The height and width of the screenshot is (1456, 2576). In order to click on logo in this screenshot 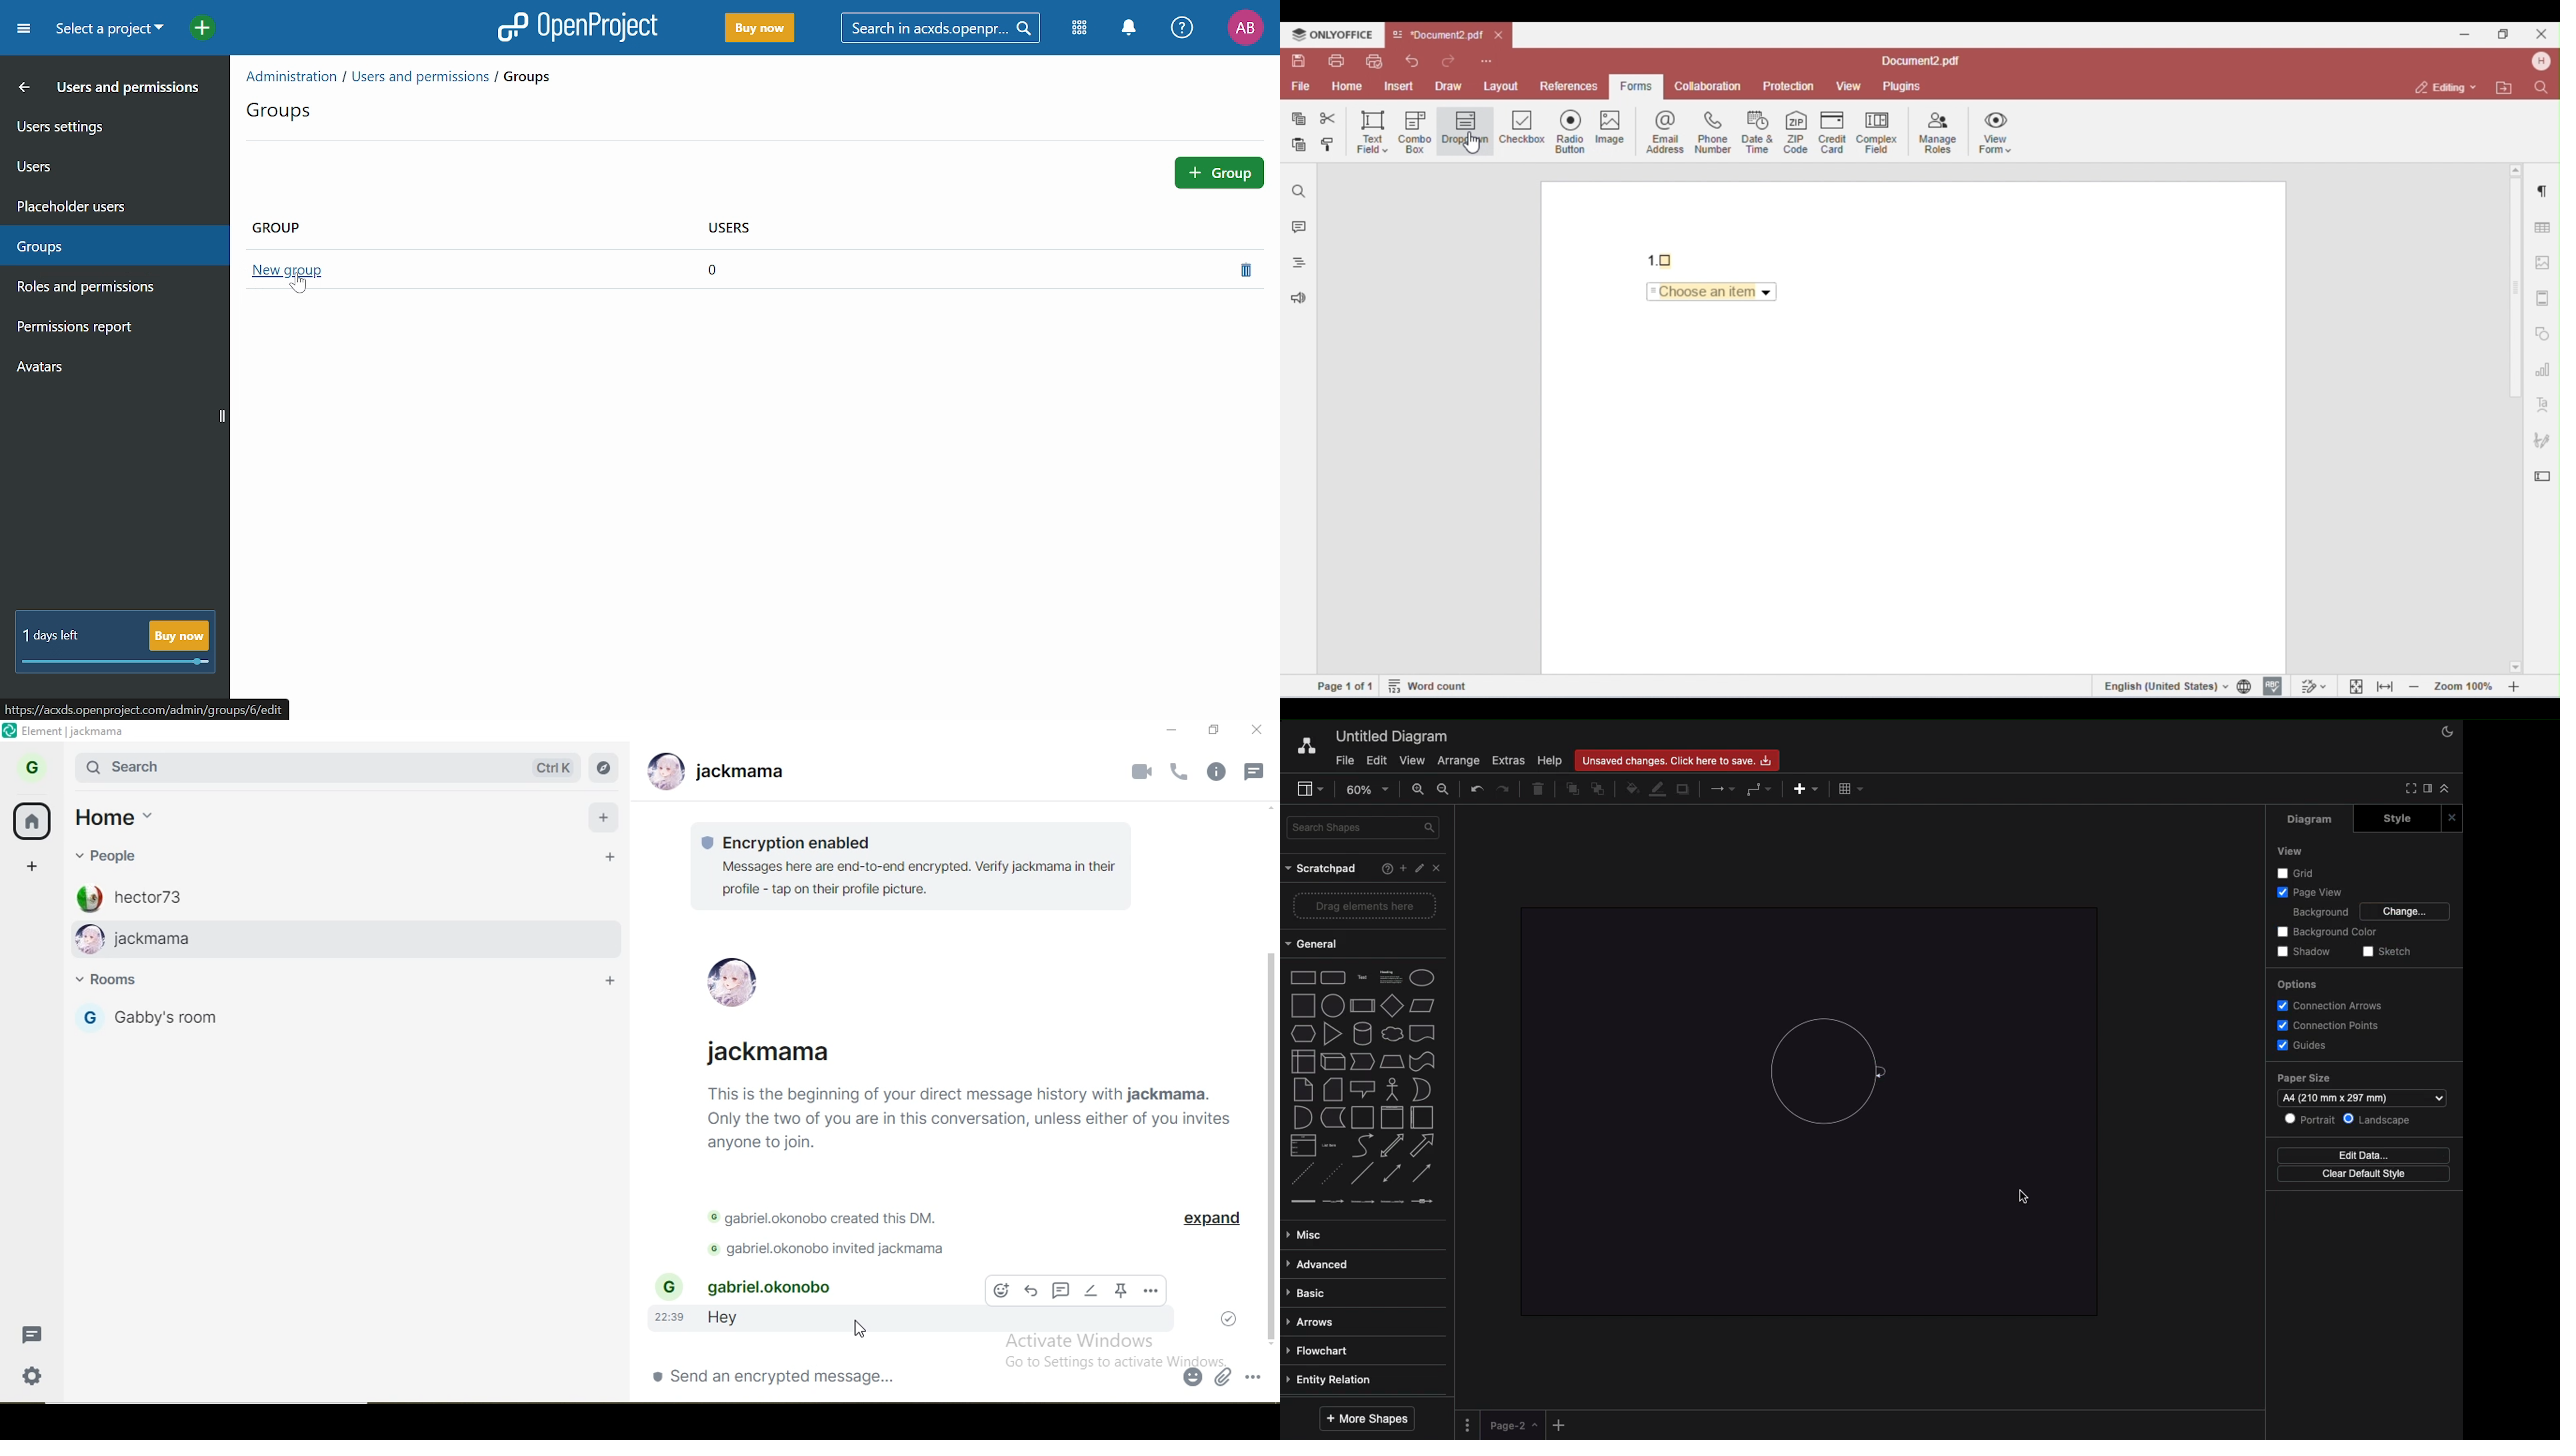, I will do `click(9, 733)`.